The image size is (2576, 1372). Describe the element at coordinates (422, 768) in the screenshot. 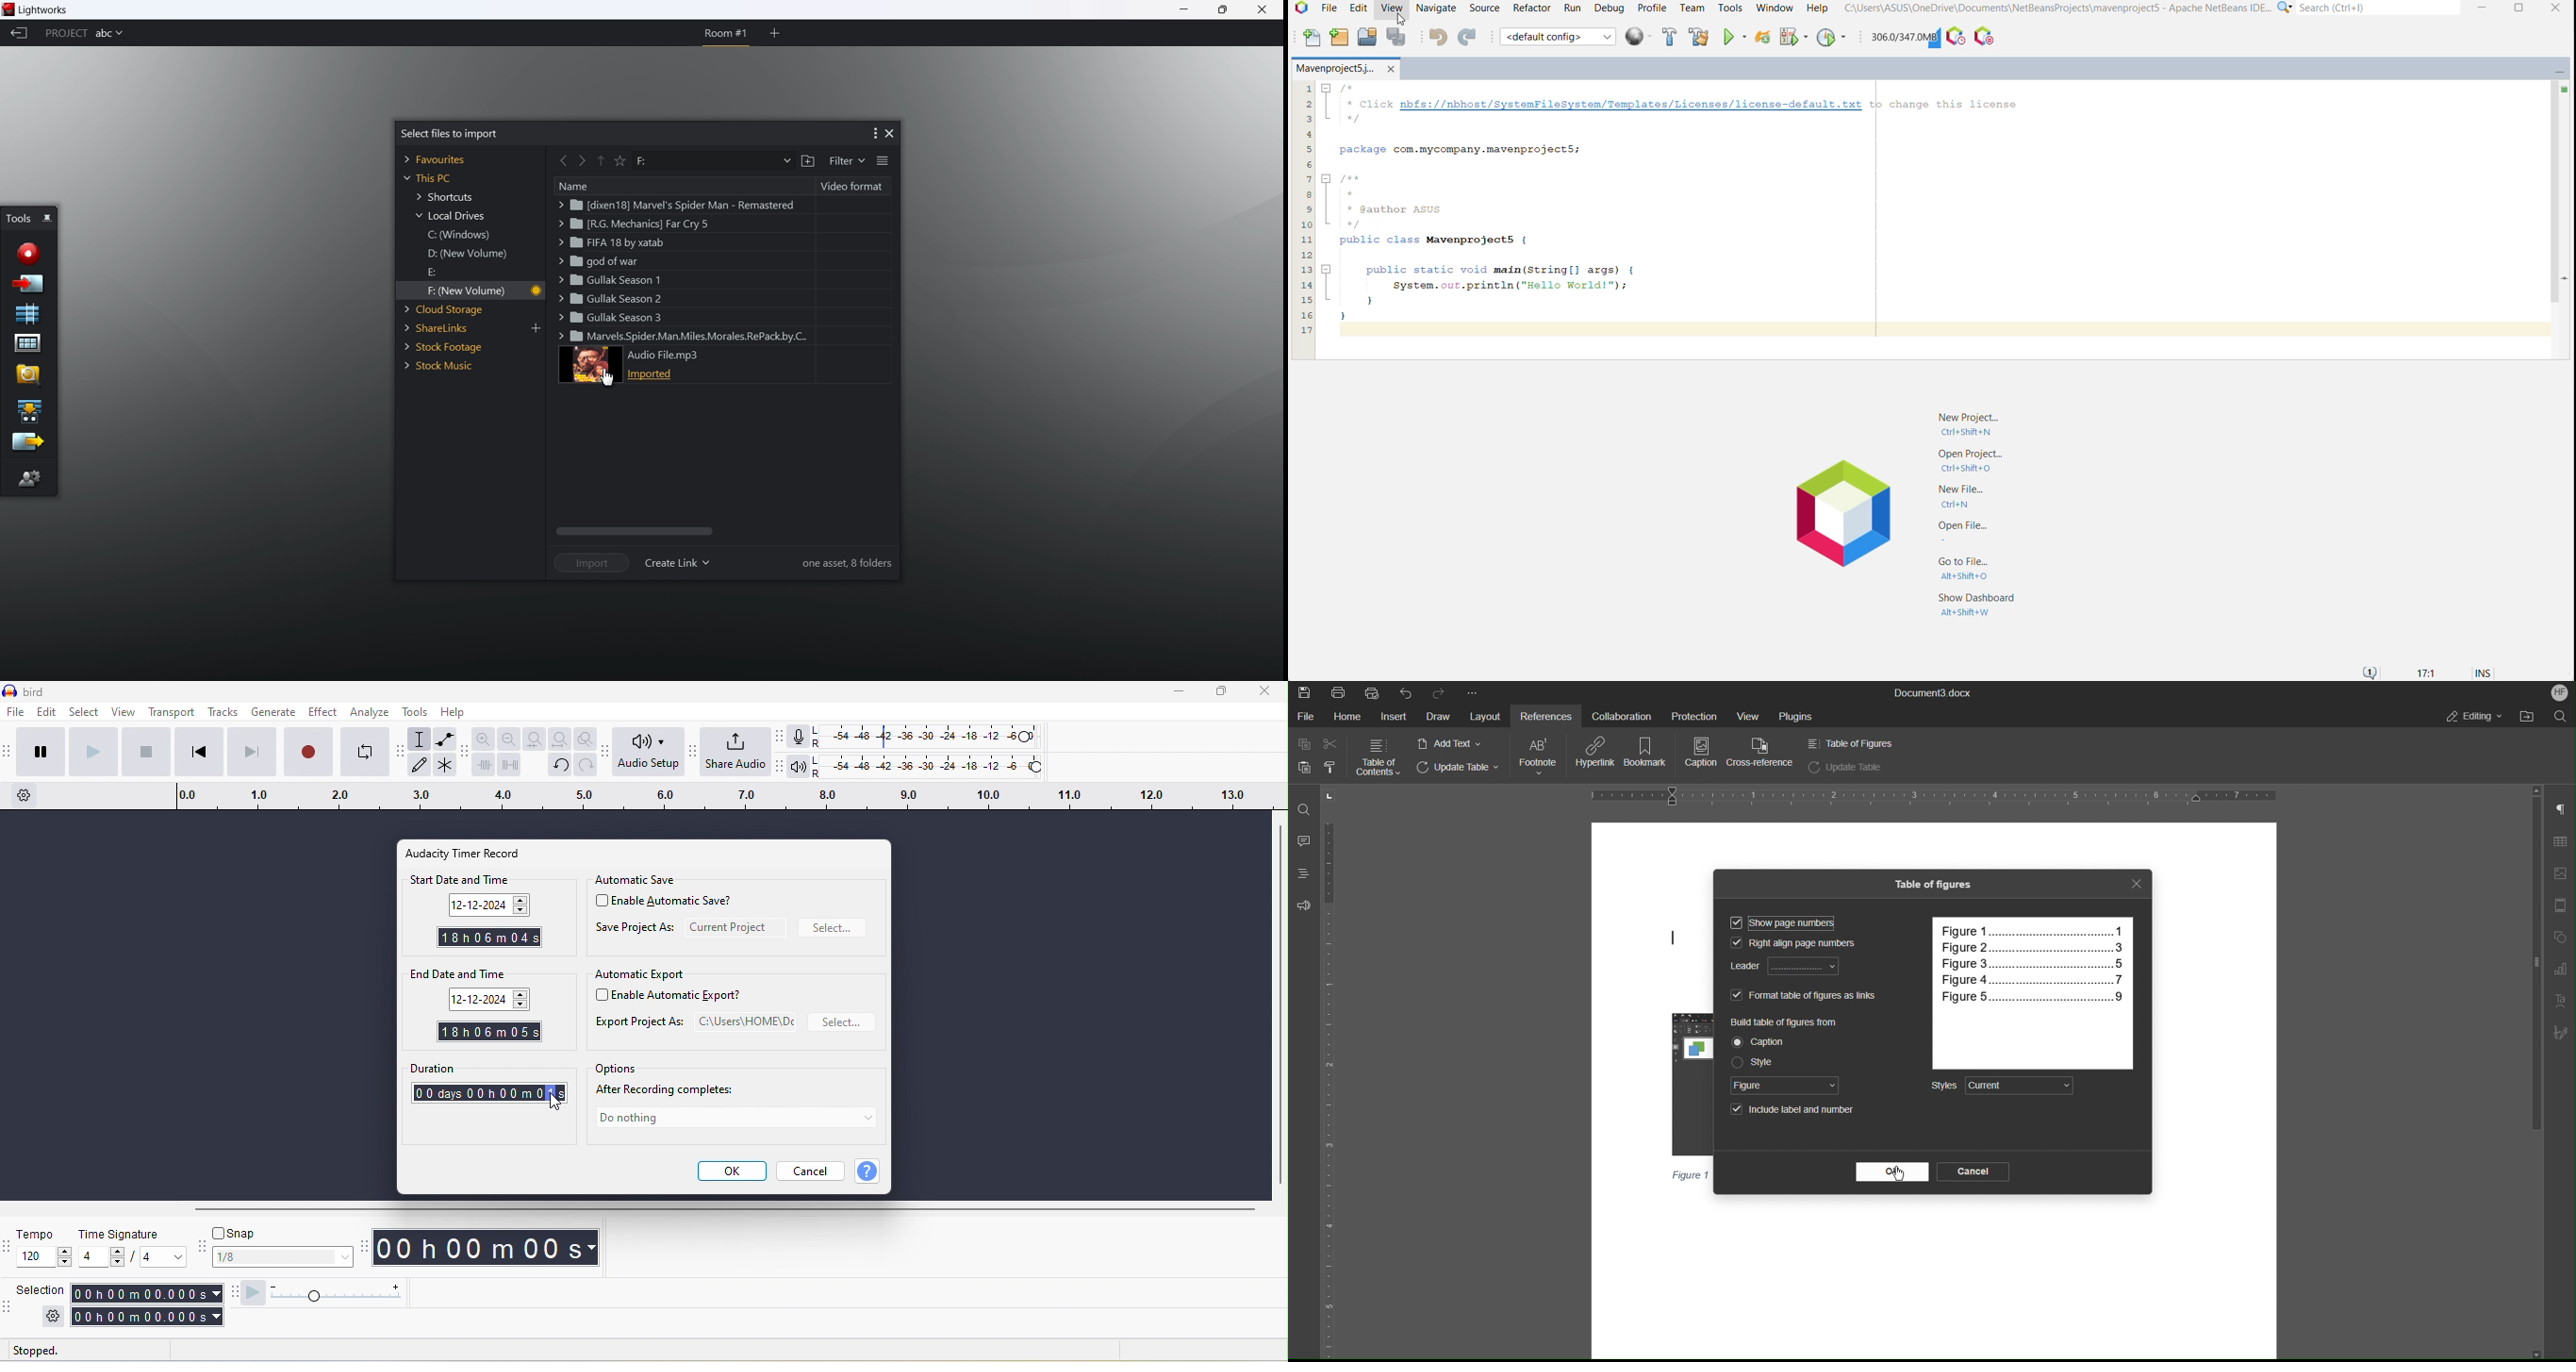

I see `draw tool` at that location.